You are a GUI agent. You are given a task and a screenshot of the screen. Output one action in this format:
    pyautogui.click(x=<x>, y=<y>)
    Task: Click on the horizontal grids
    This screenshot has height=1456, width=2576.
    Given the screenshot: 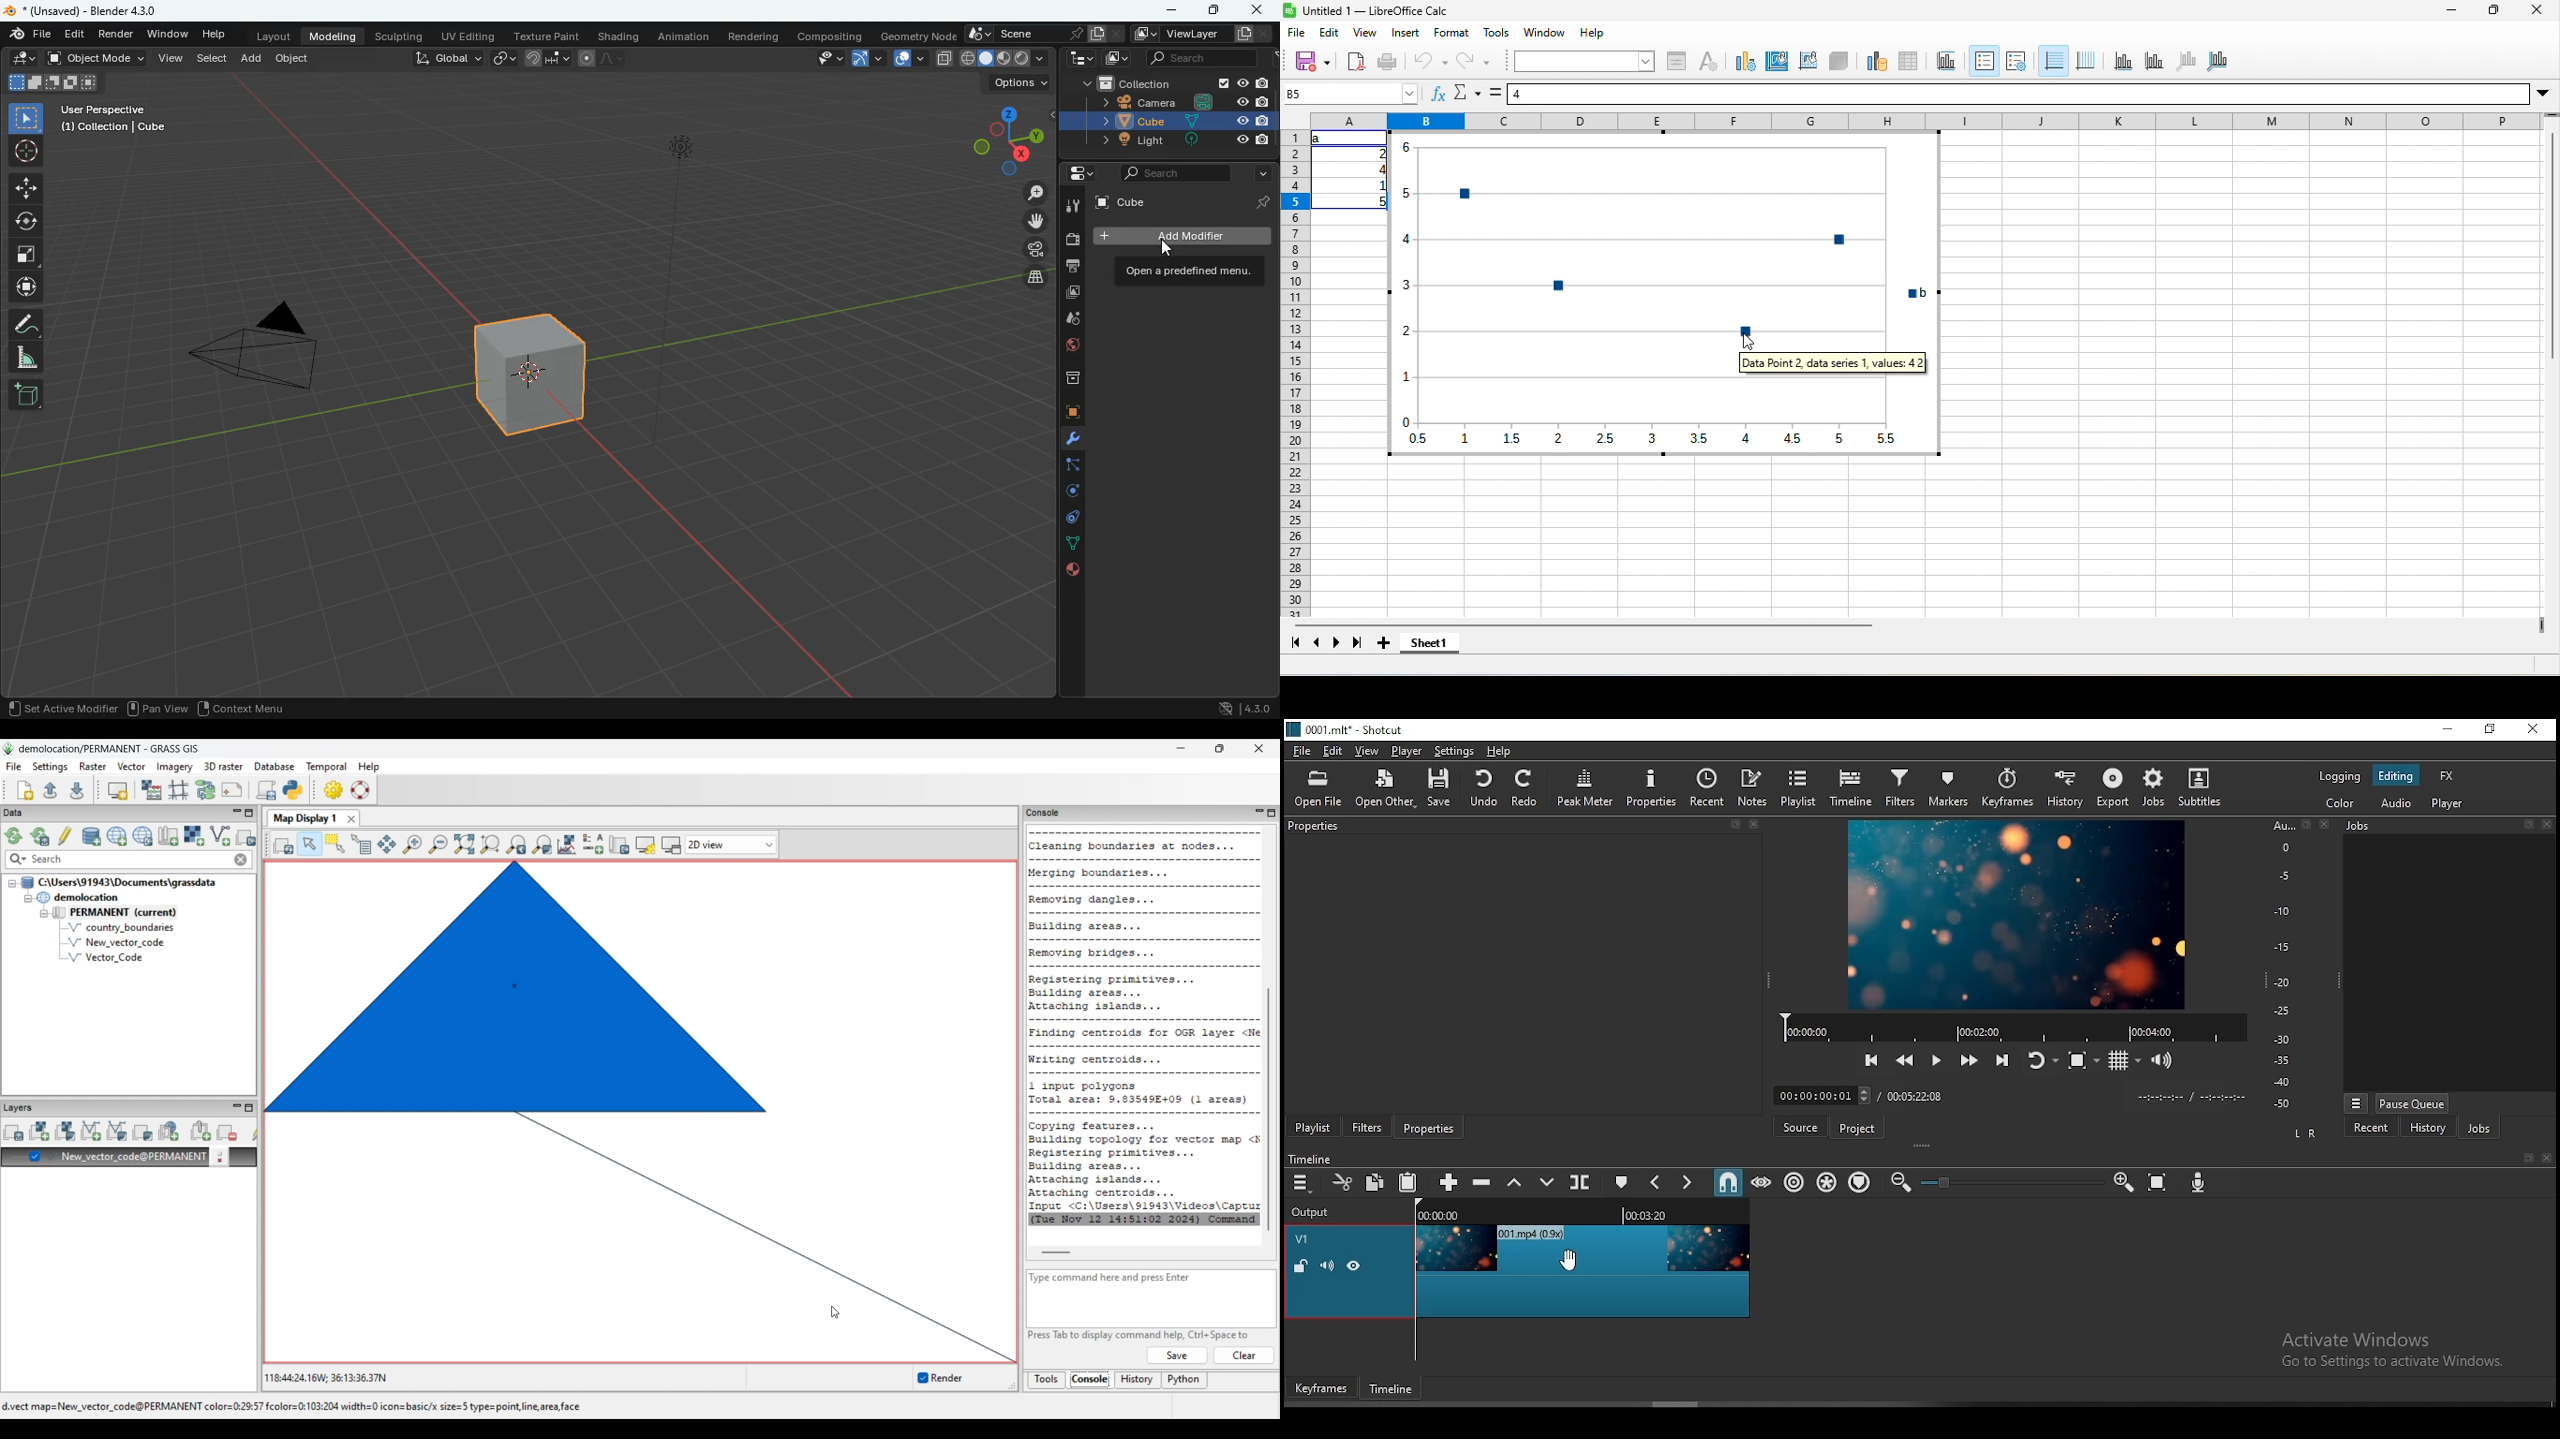 What is the action you would take?
    pyautogui.click(x=2054, y=62)
    